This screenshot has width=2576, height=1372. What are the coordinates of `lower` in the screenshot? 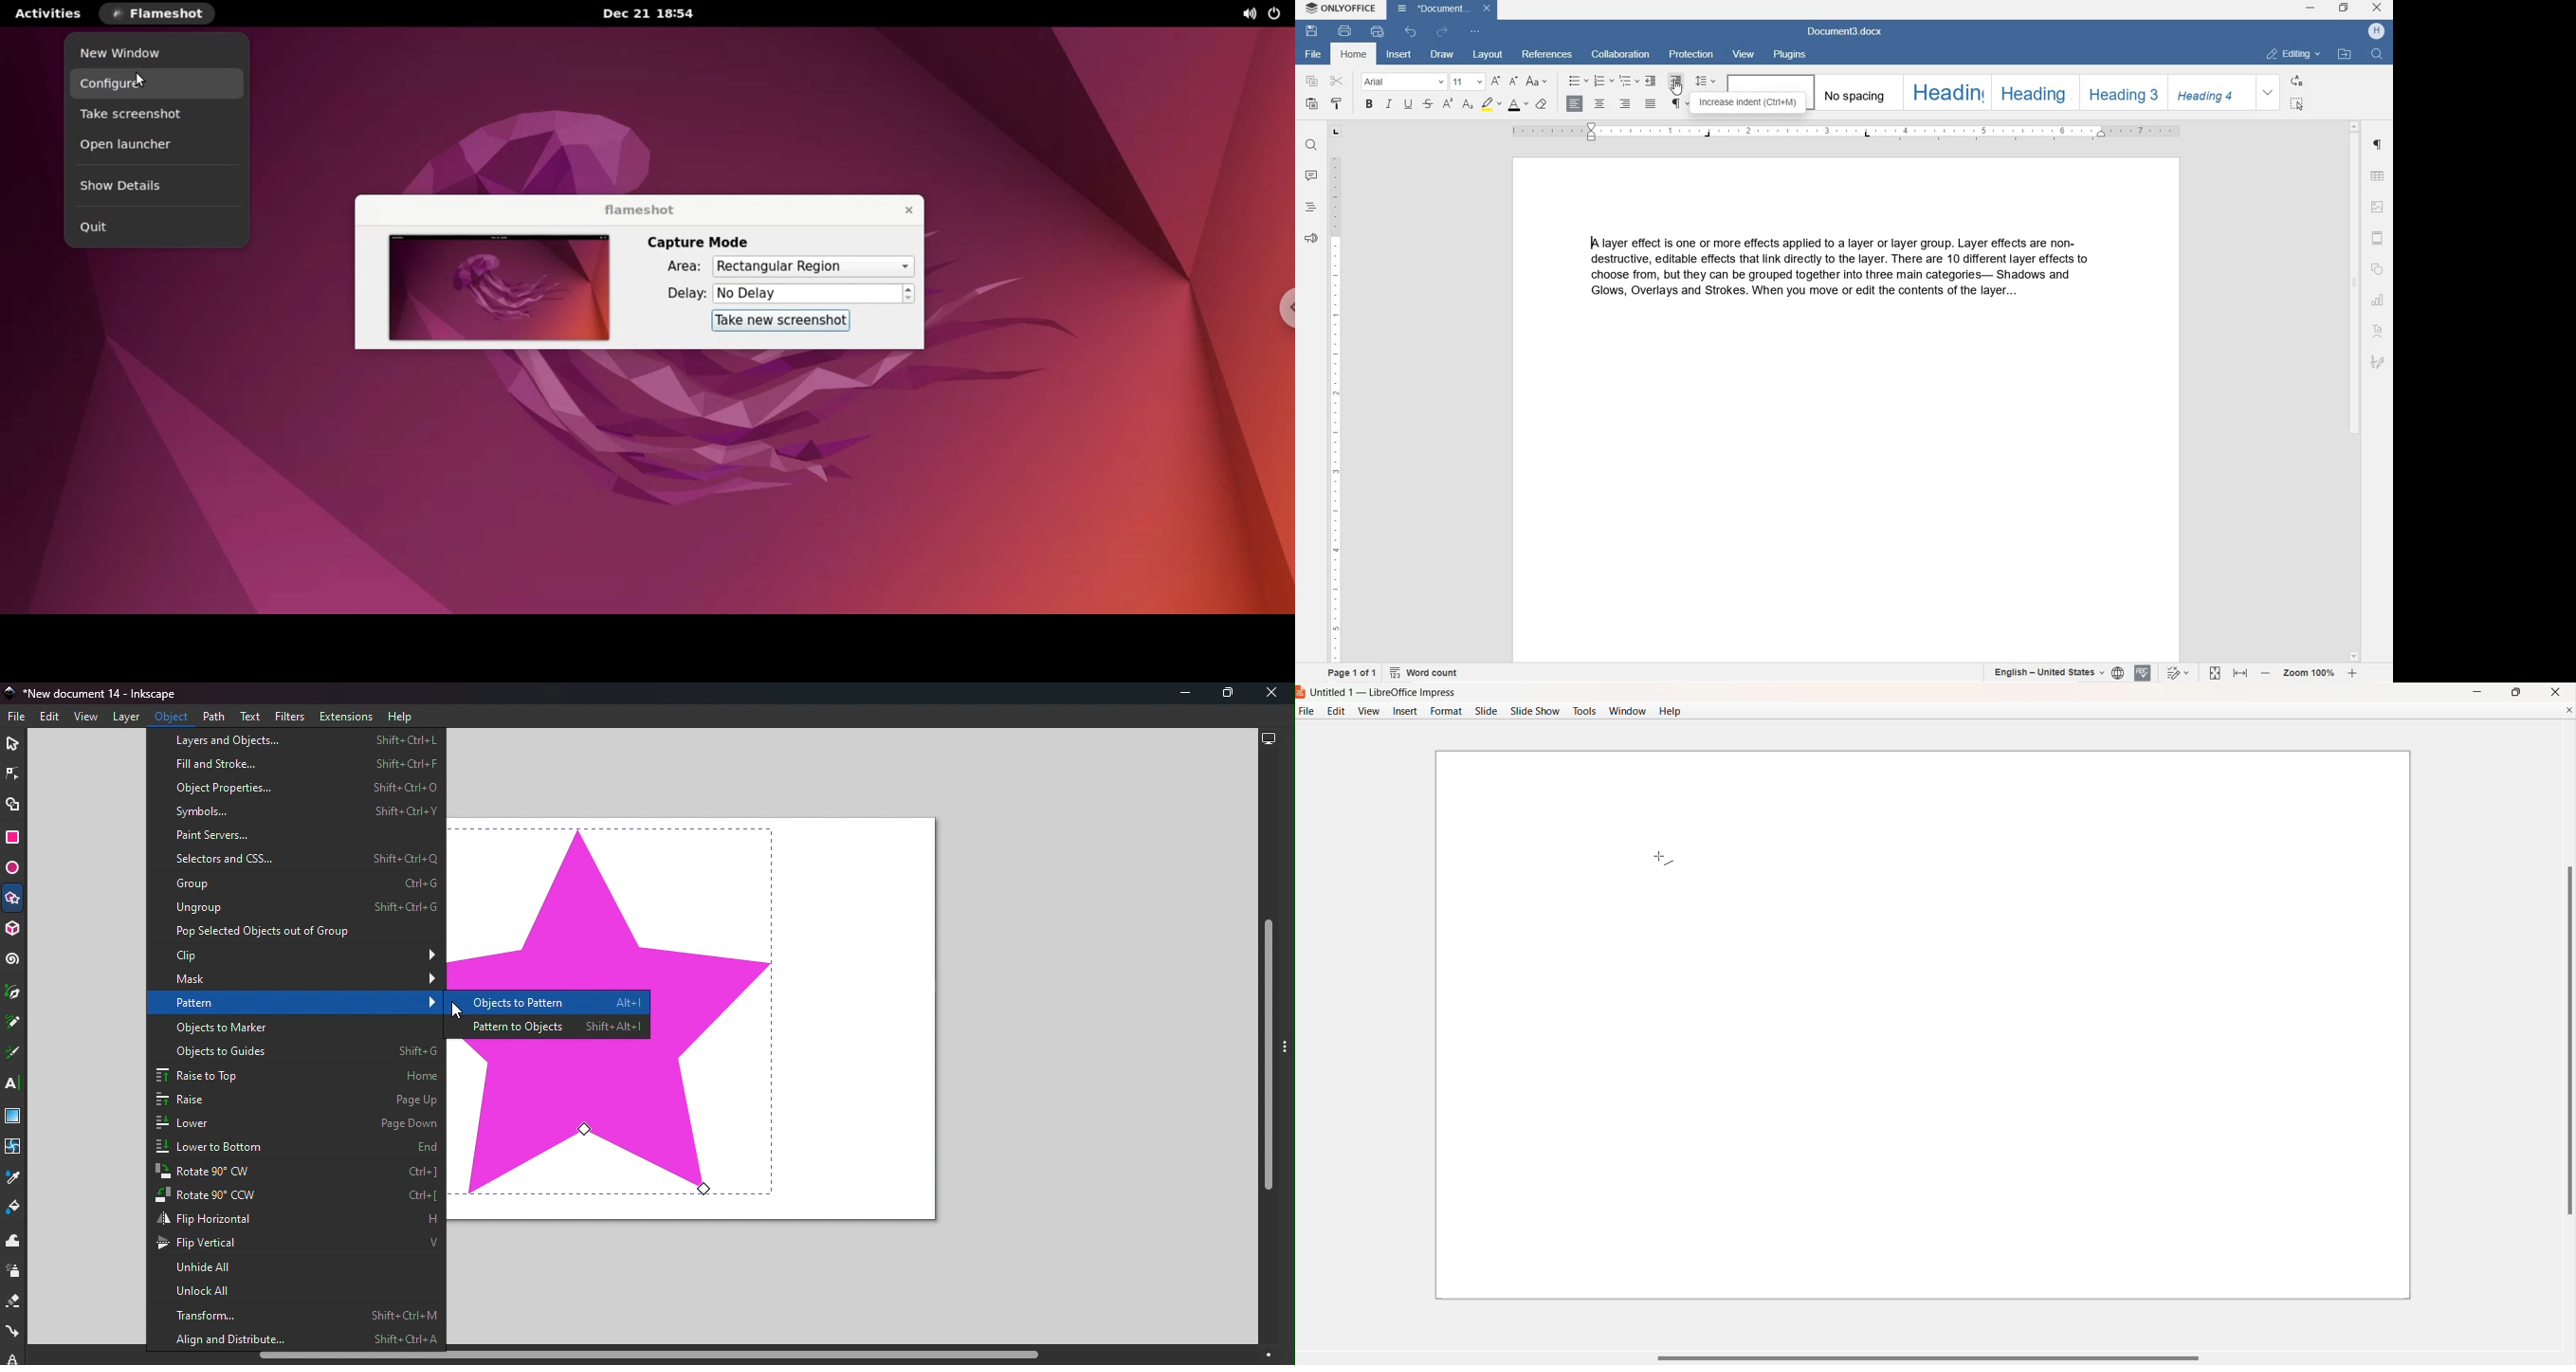 It's located at (299, 1123).